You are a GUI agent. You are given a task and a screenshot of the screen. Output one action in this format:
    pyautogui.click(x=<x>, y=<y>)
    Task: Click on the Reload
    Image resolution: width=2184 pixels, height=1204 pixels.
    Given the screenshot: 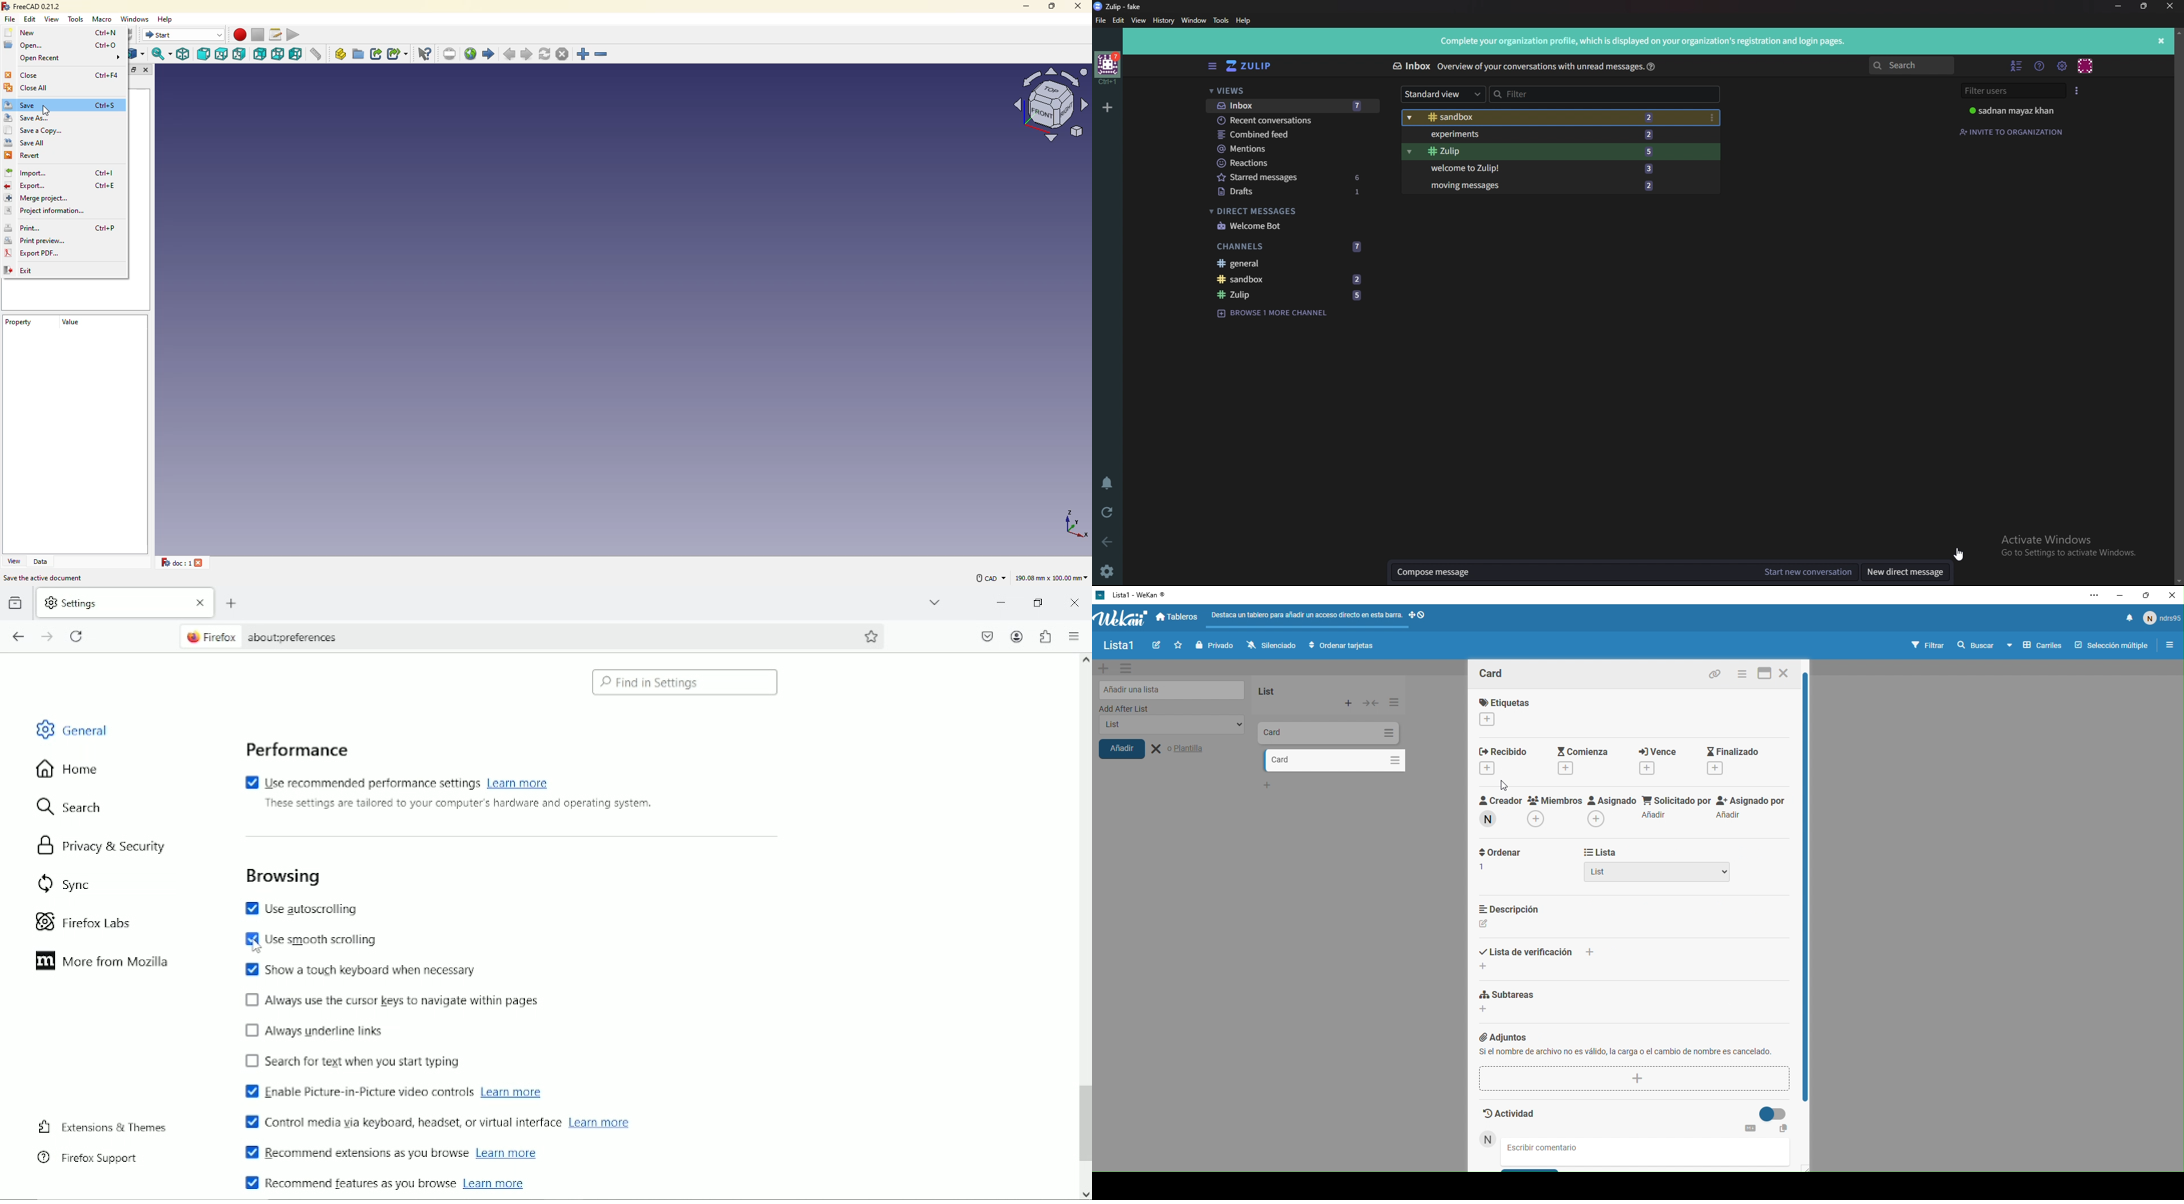 What is the action you would take?
    pyautogui.click(x=1108, y=515)
    